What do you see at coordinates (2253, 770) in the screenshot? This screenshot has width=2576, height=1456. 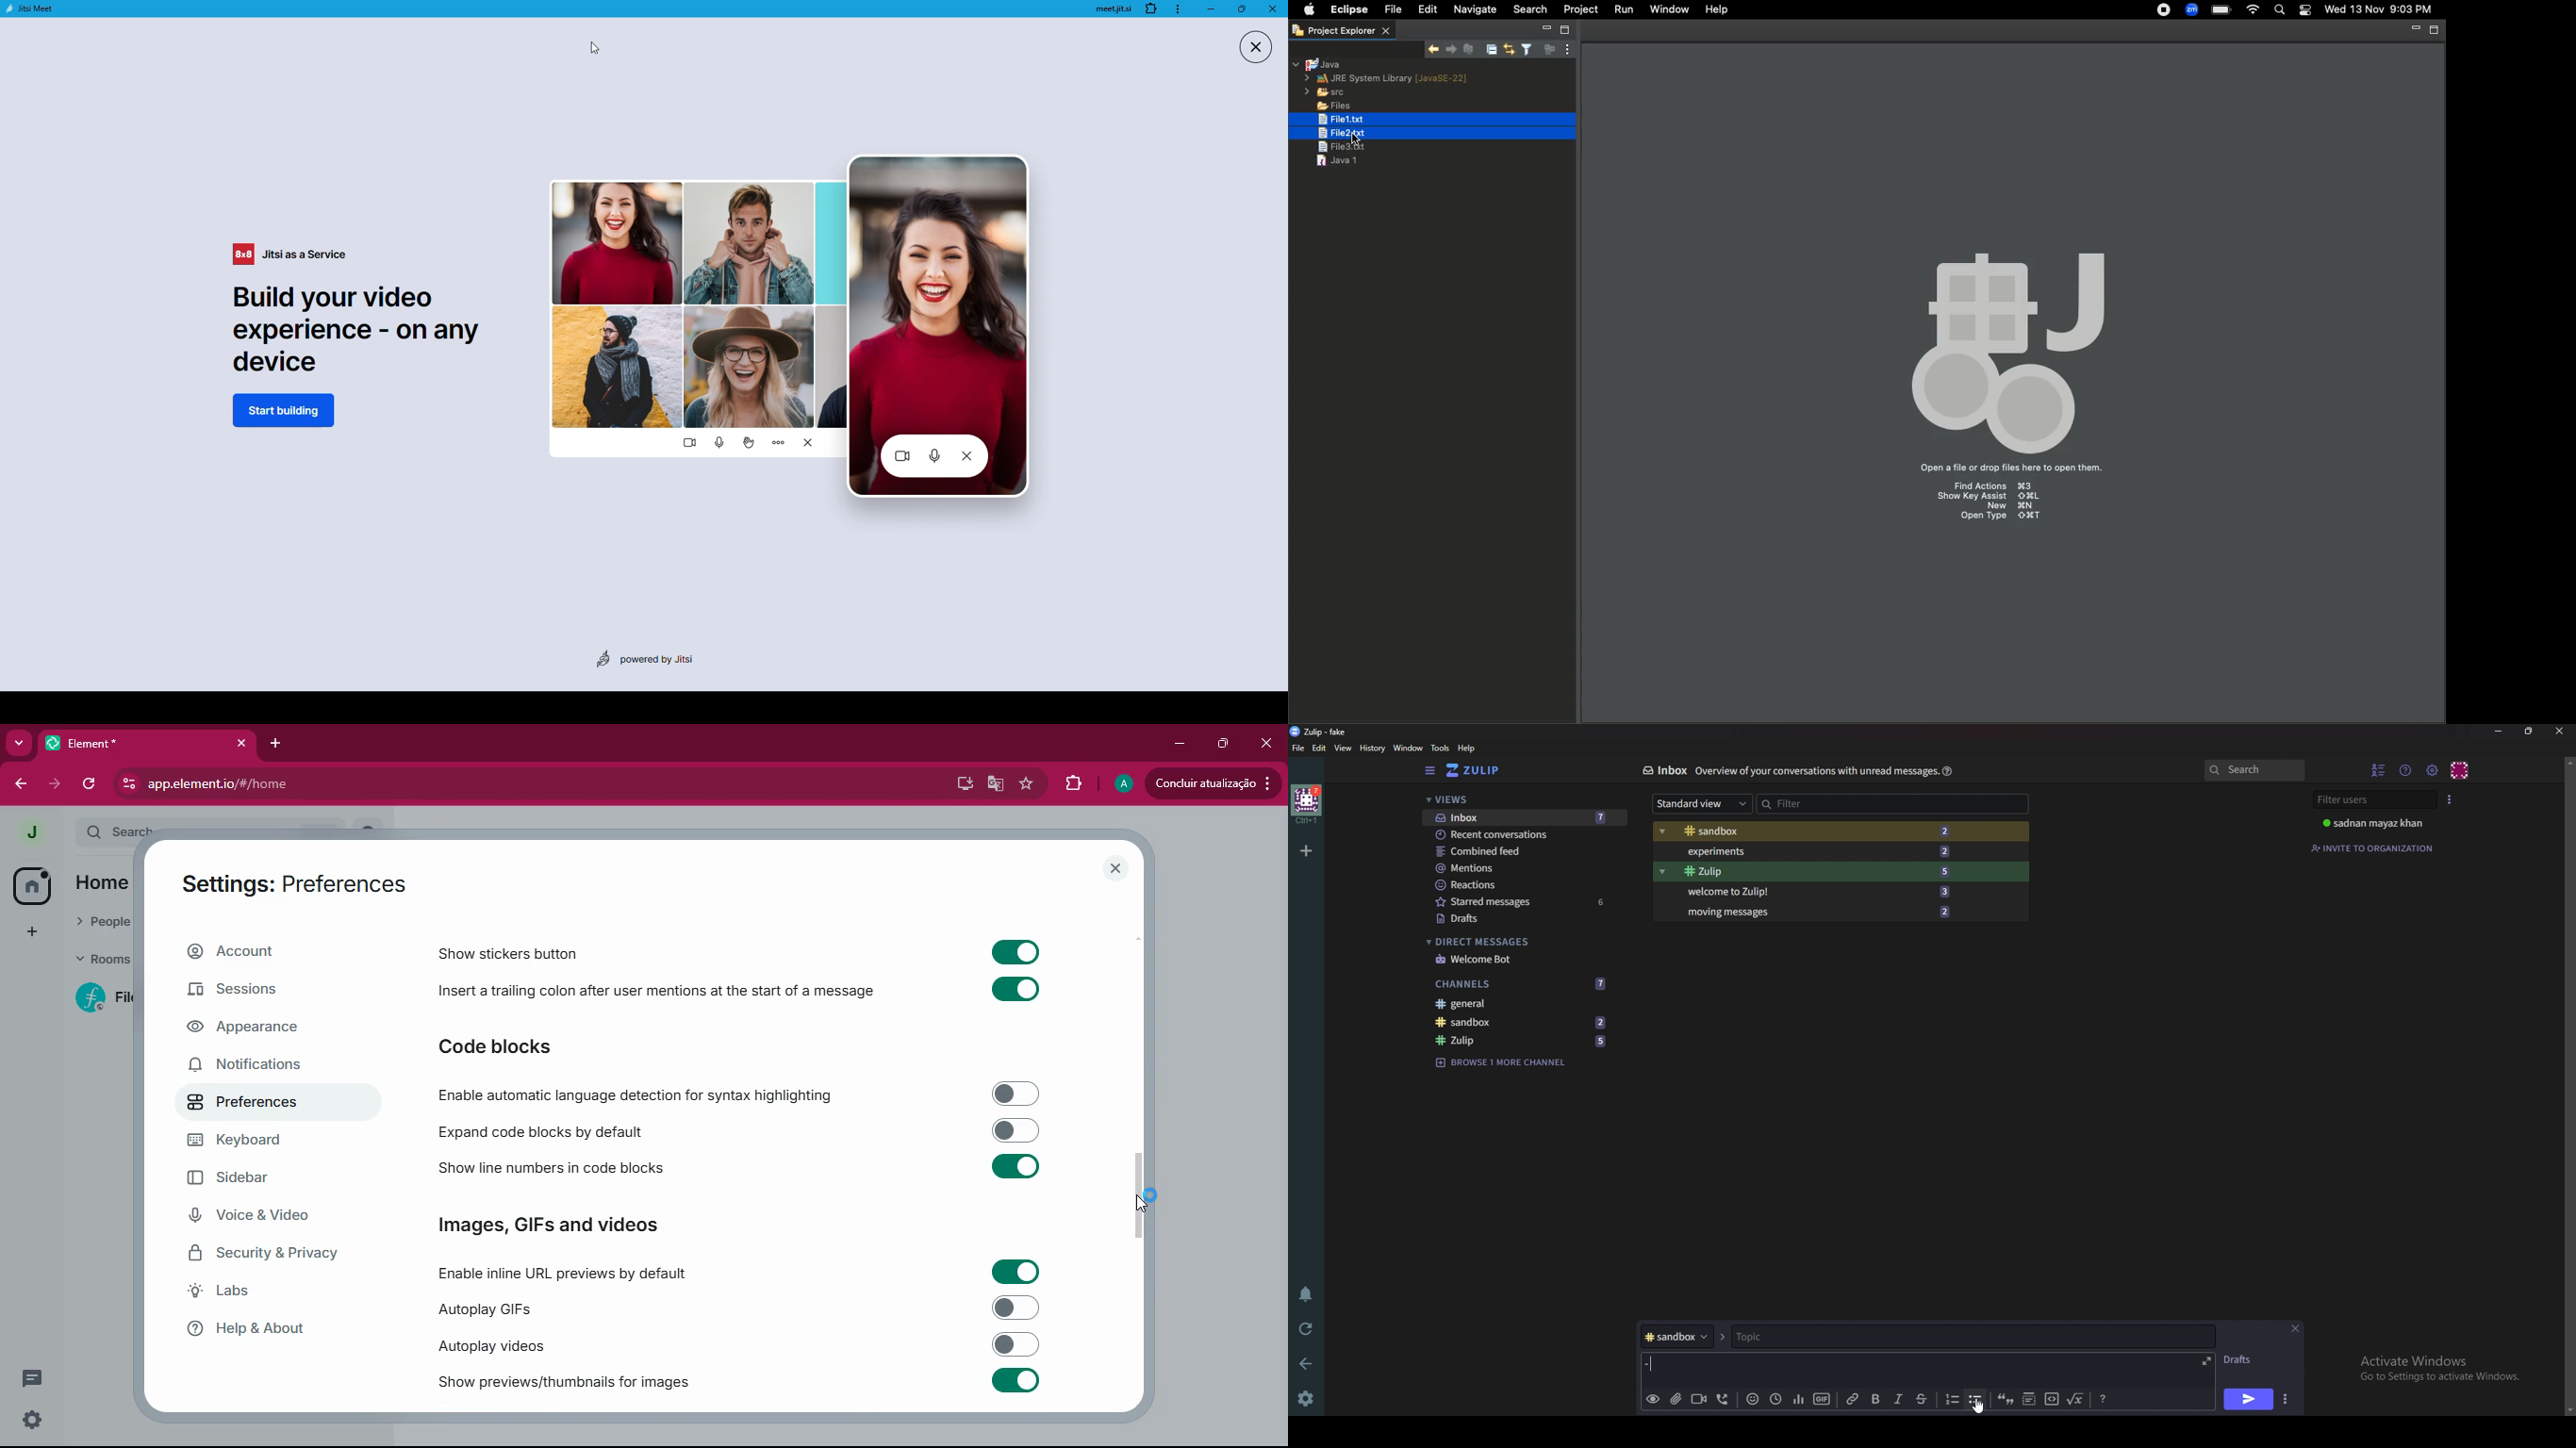 I see `search` at bounding box center [2253, 770].